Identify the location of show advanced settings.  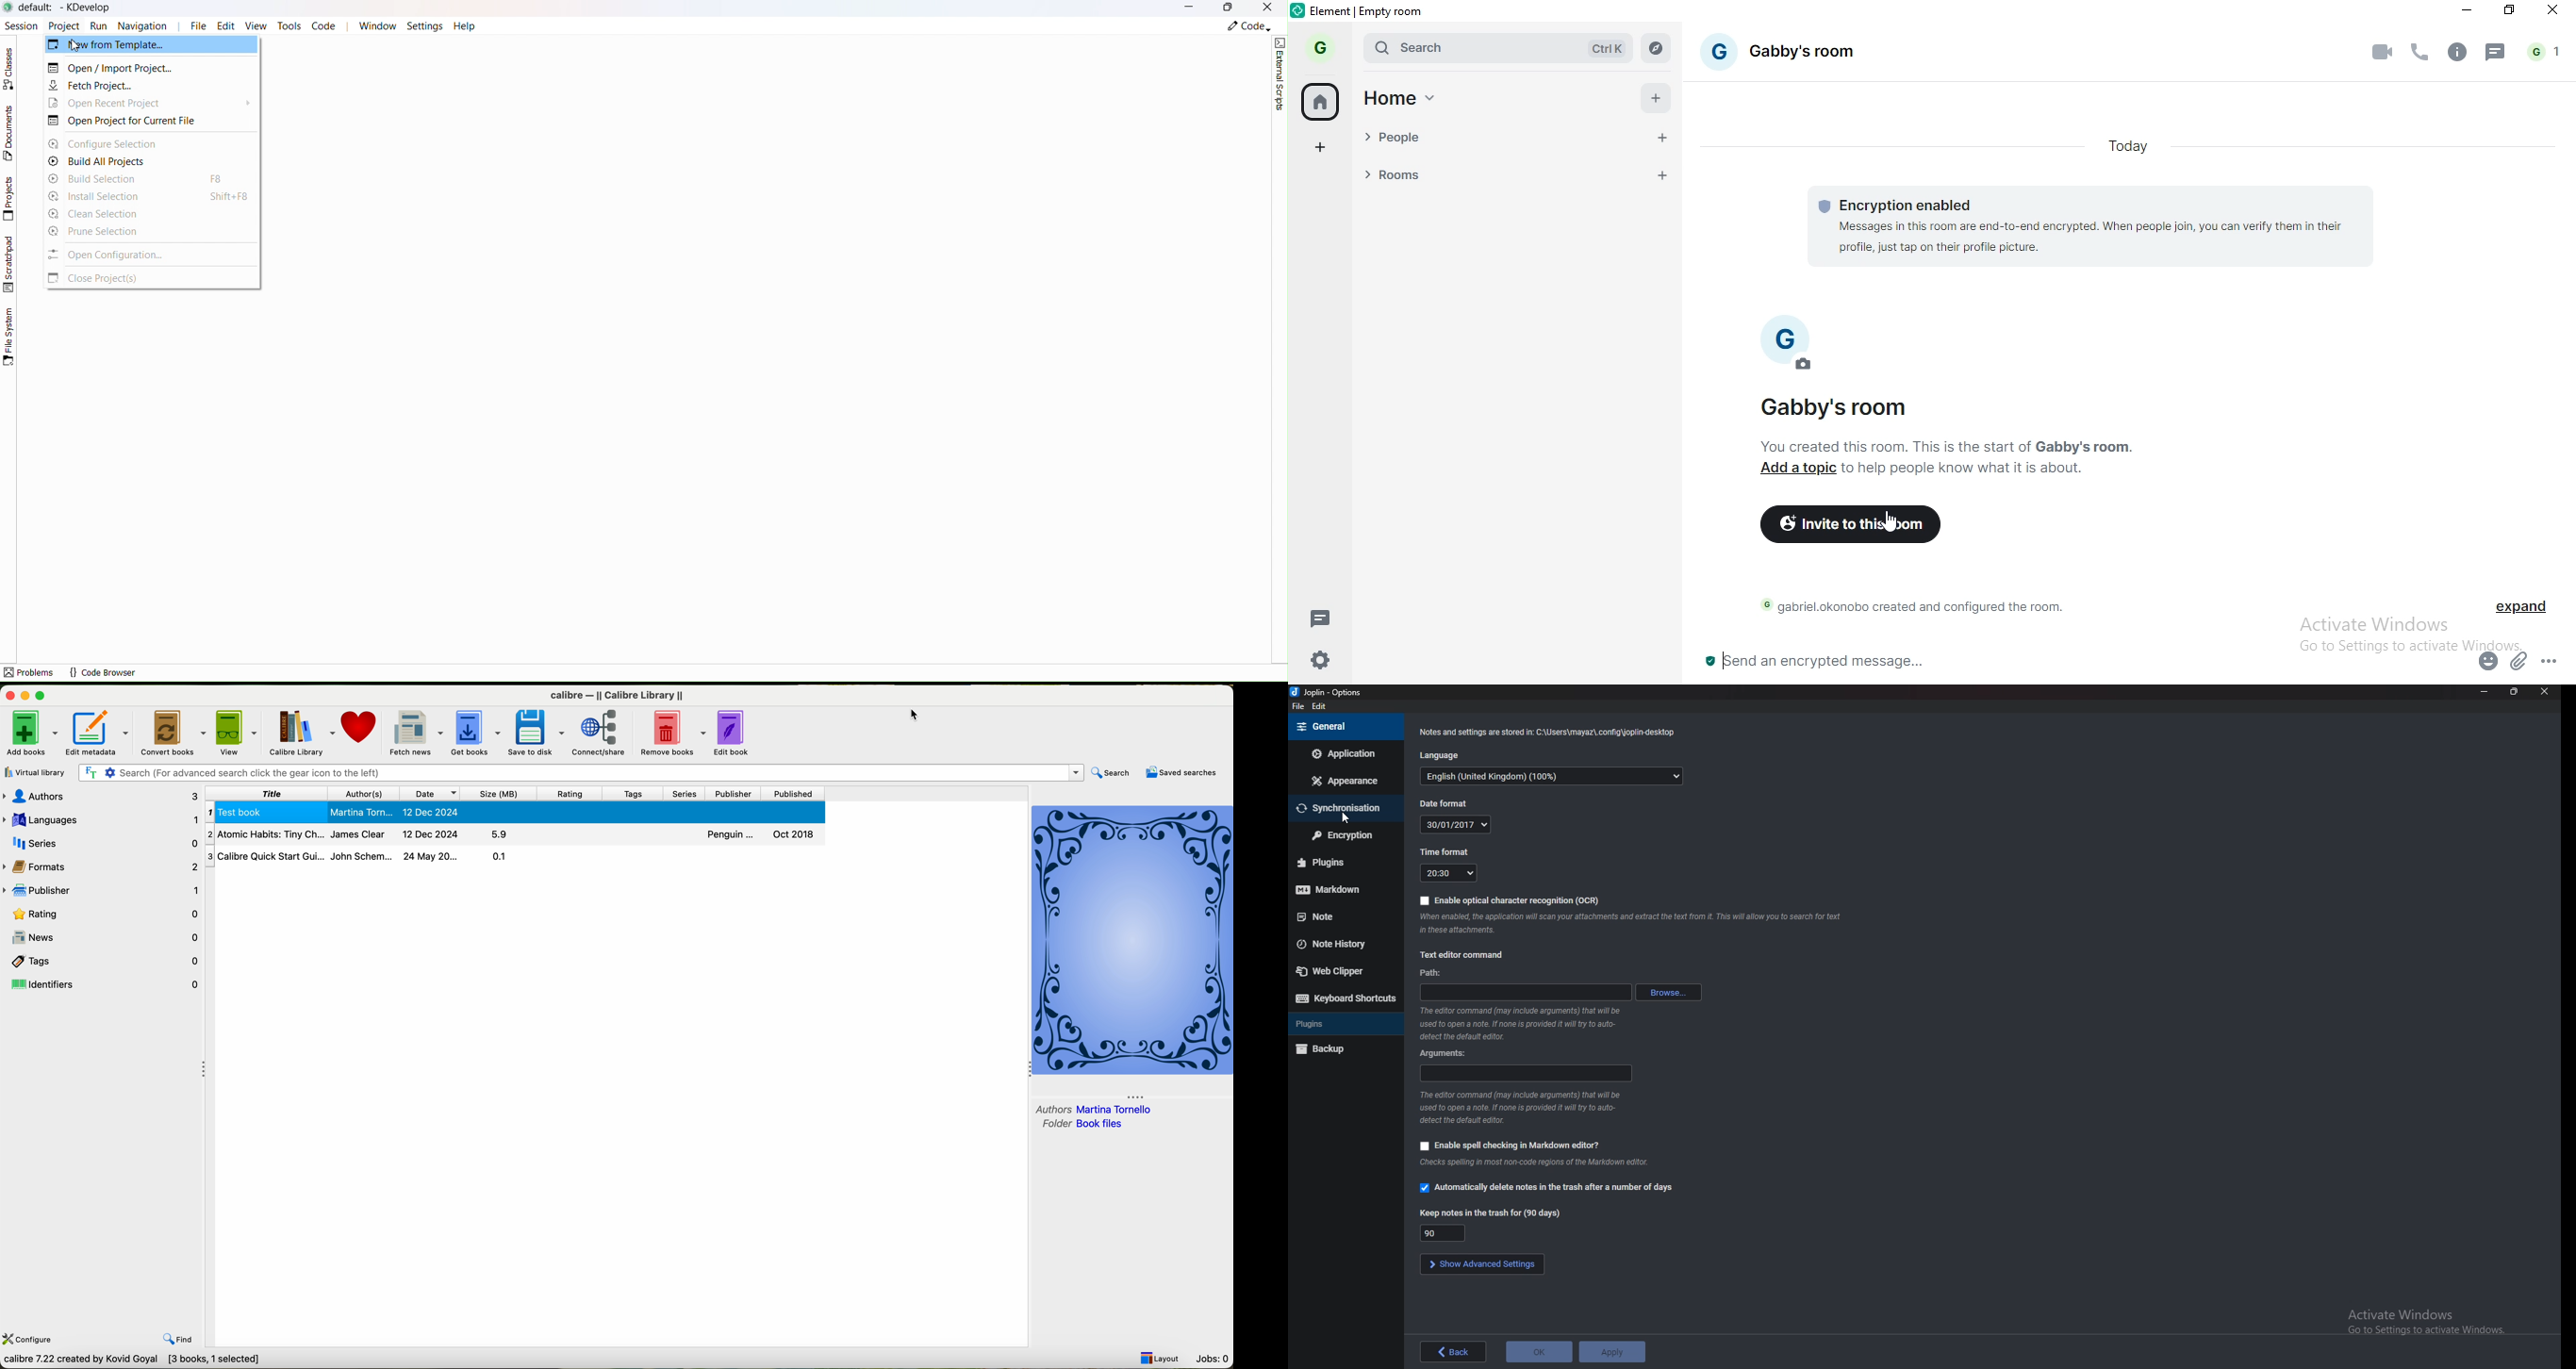
(1482, 1265).